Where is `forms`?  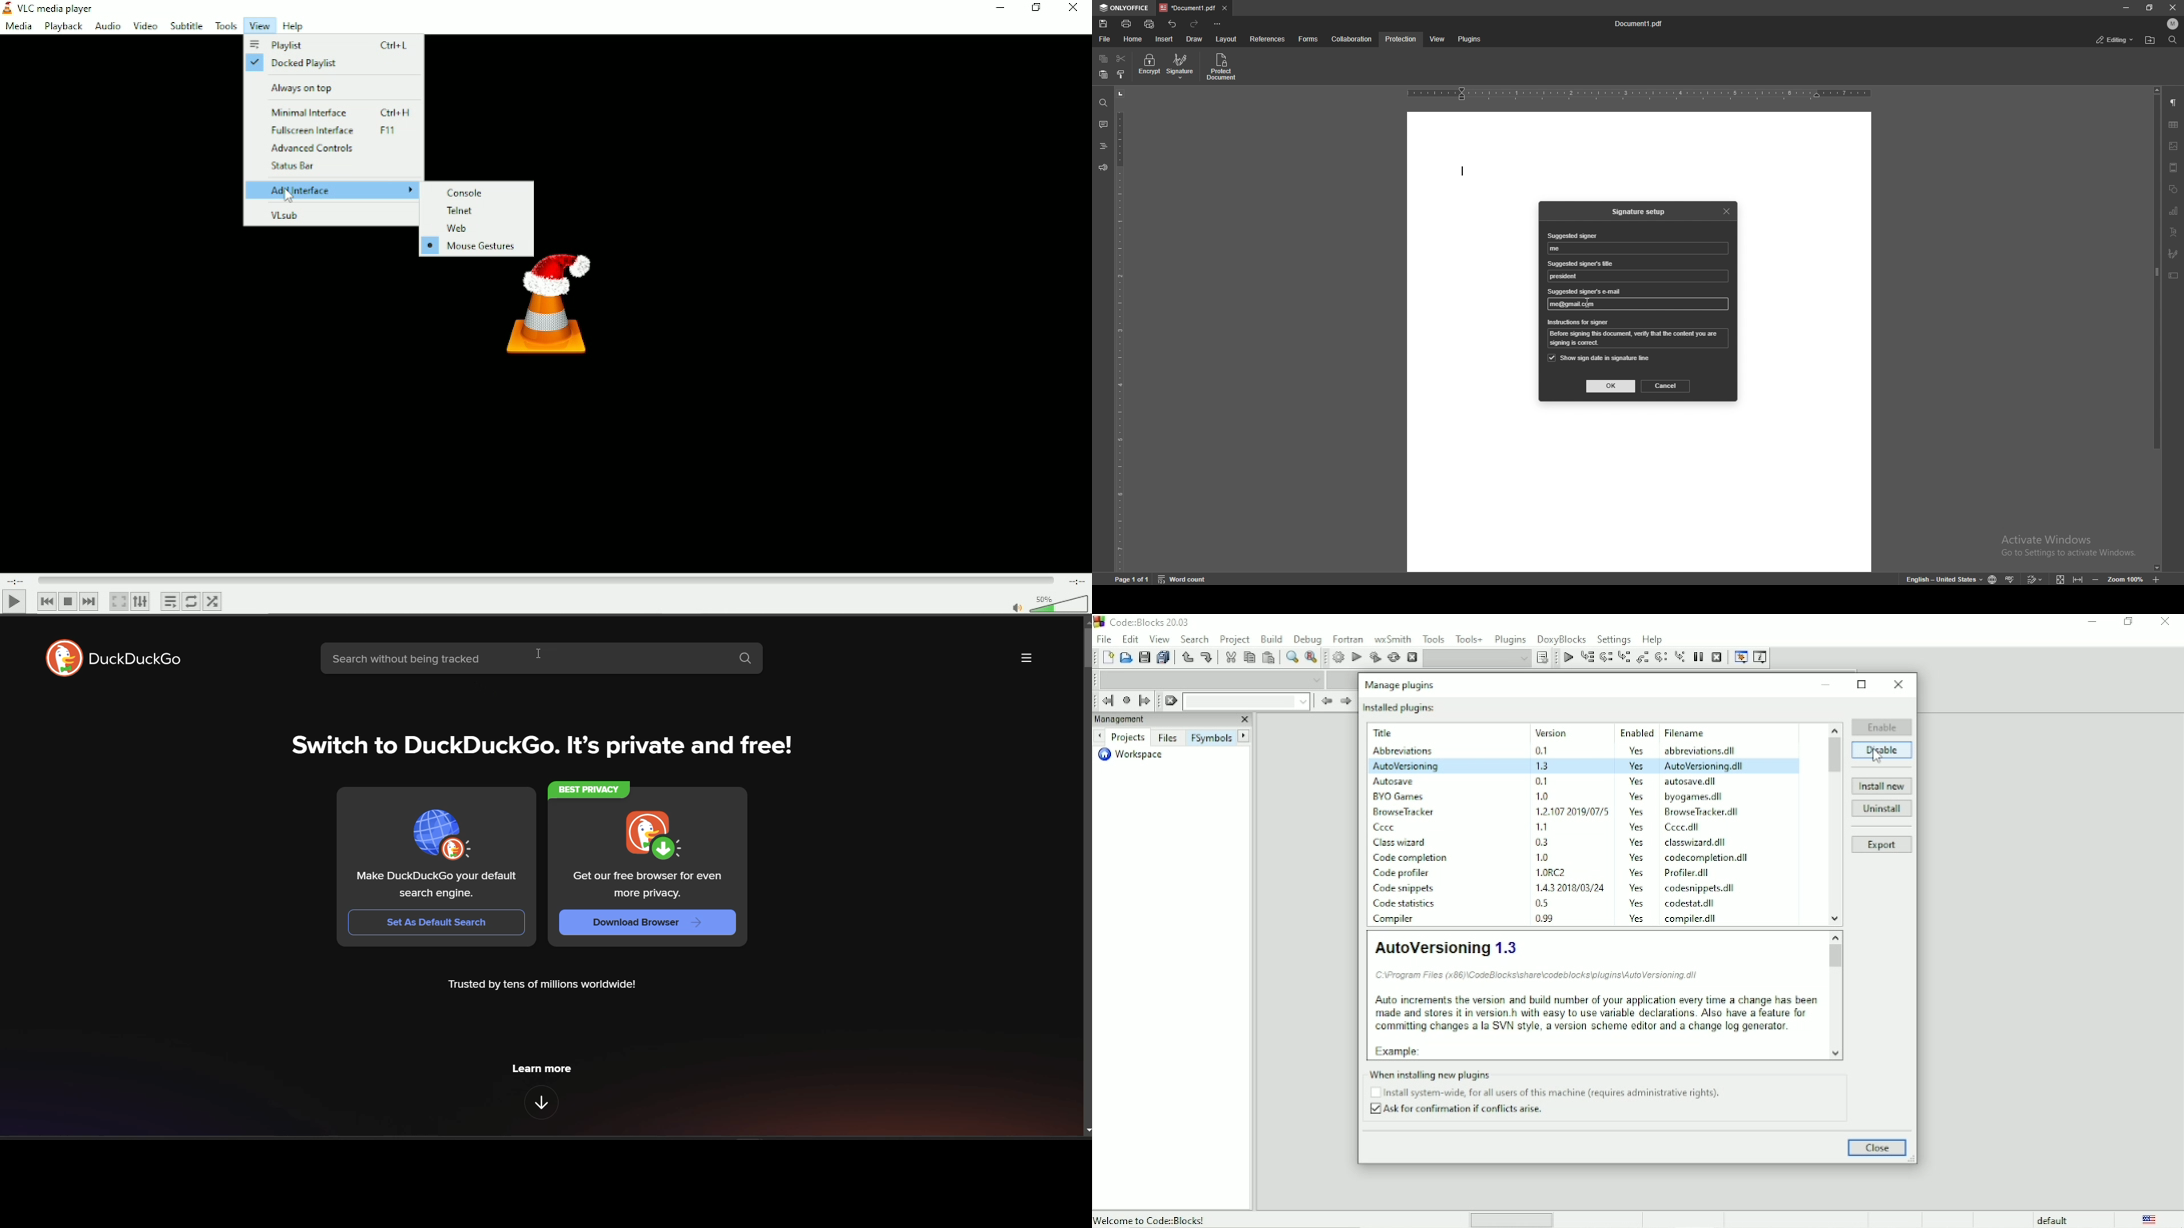 forms is located at coordinates (1309, 39).